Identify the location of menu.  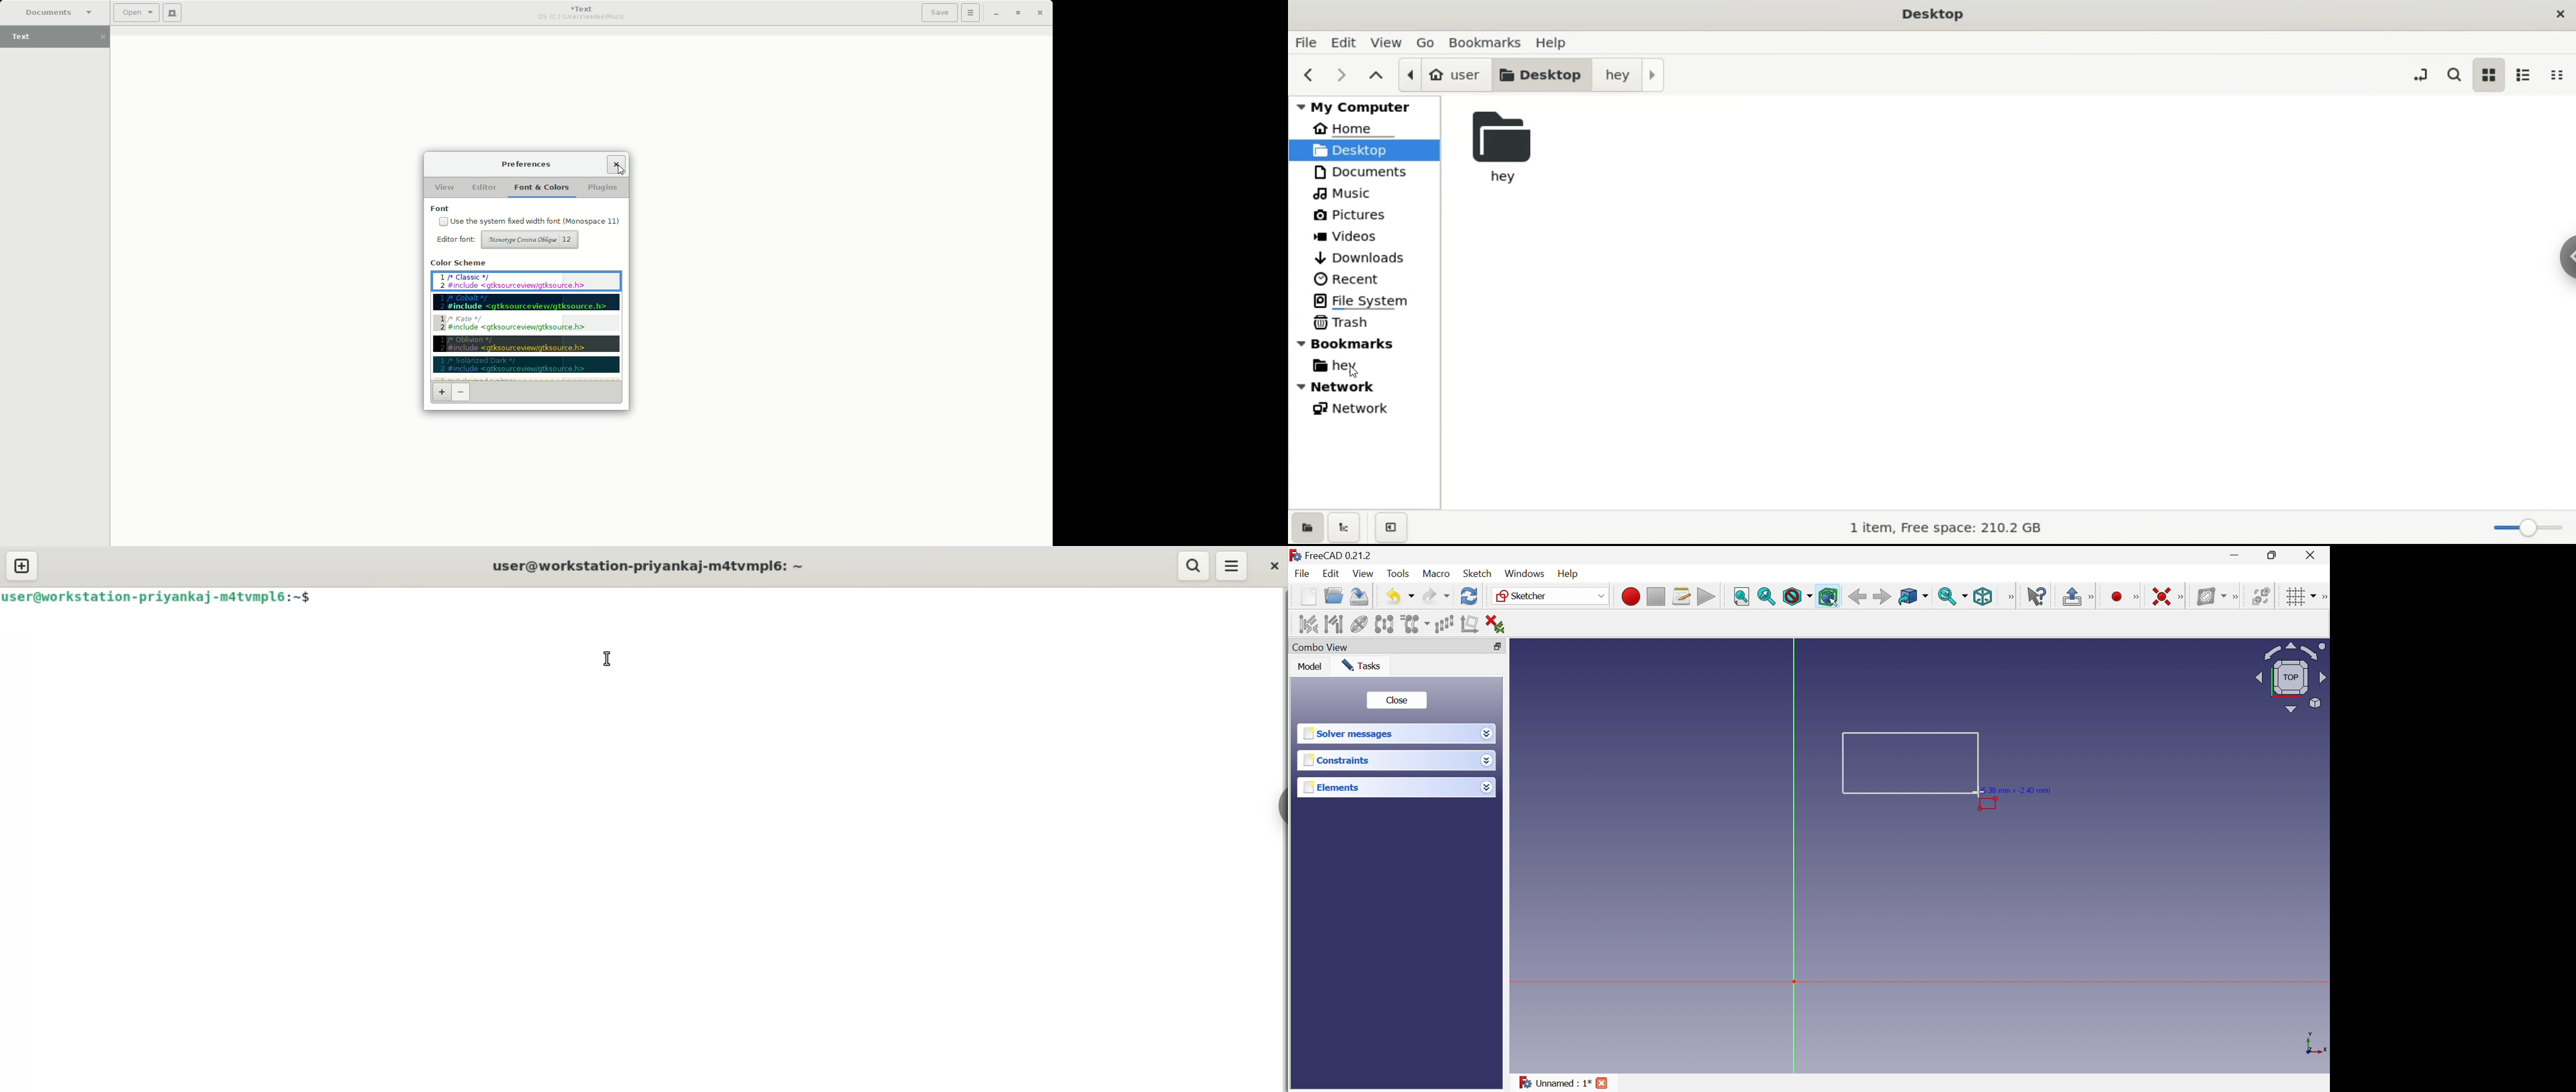
(1232, 565).